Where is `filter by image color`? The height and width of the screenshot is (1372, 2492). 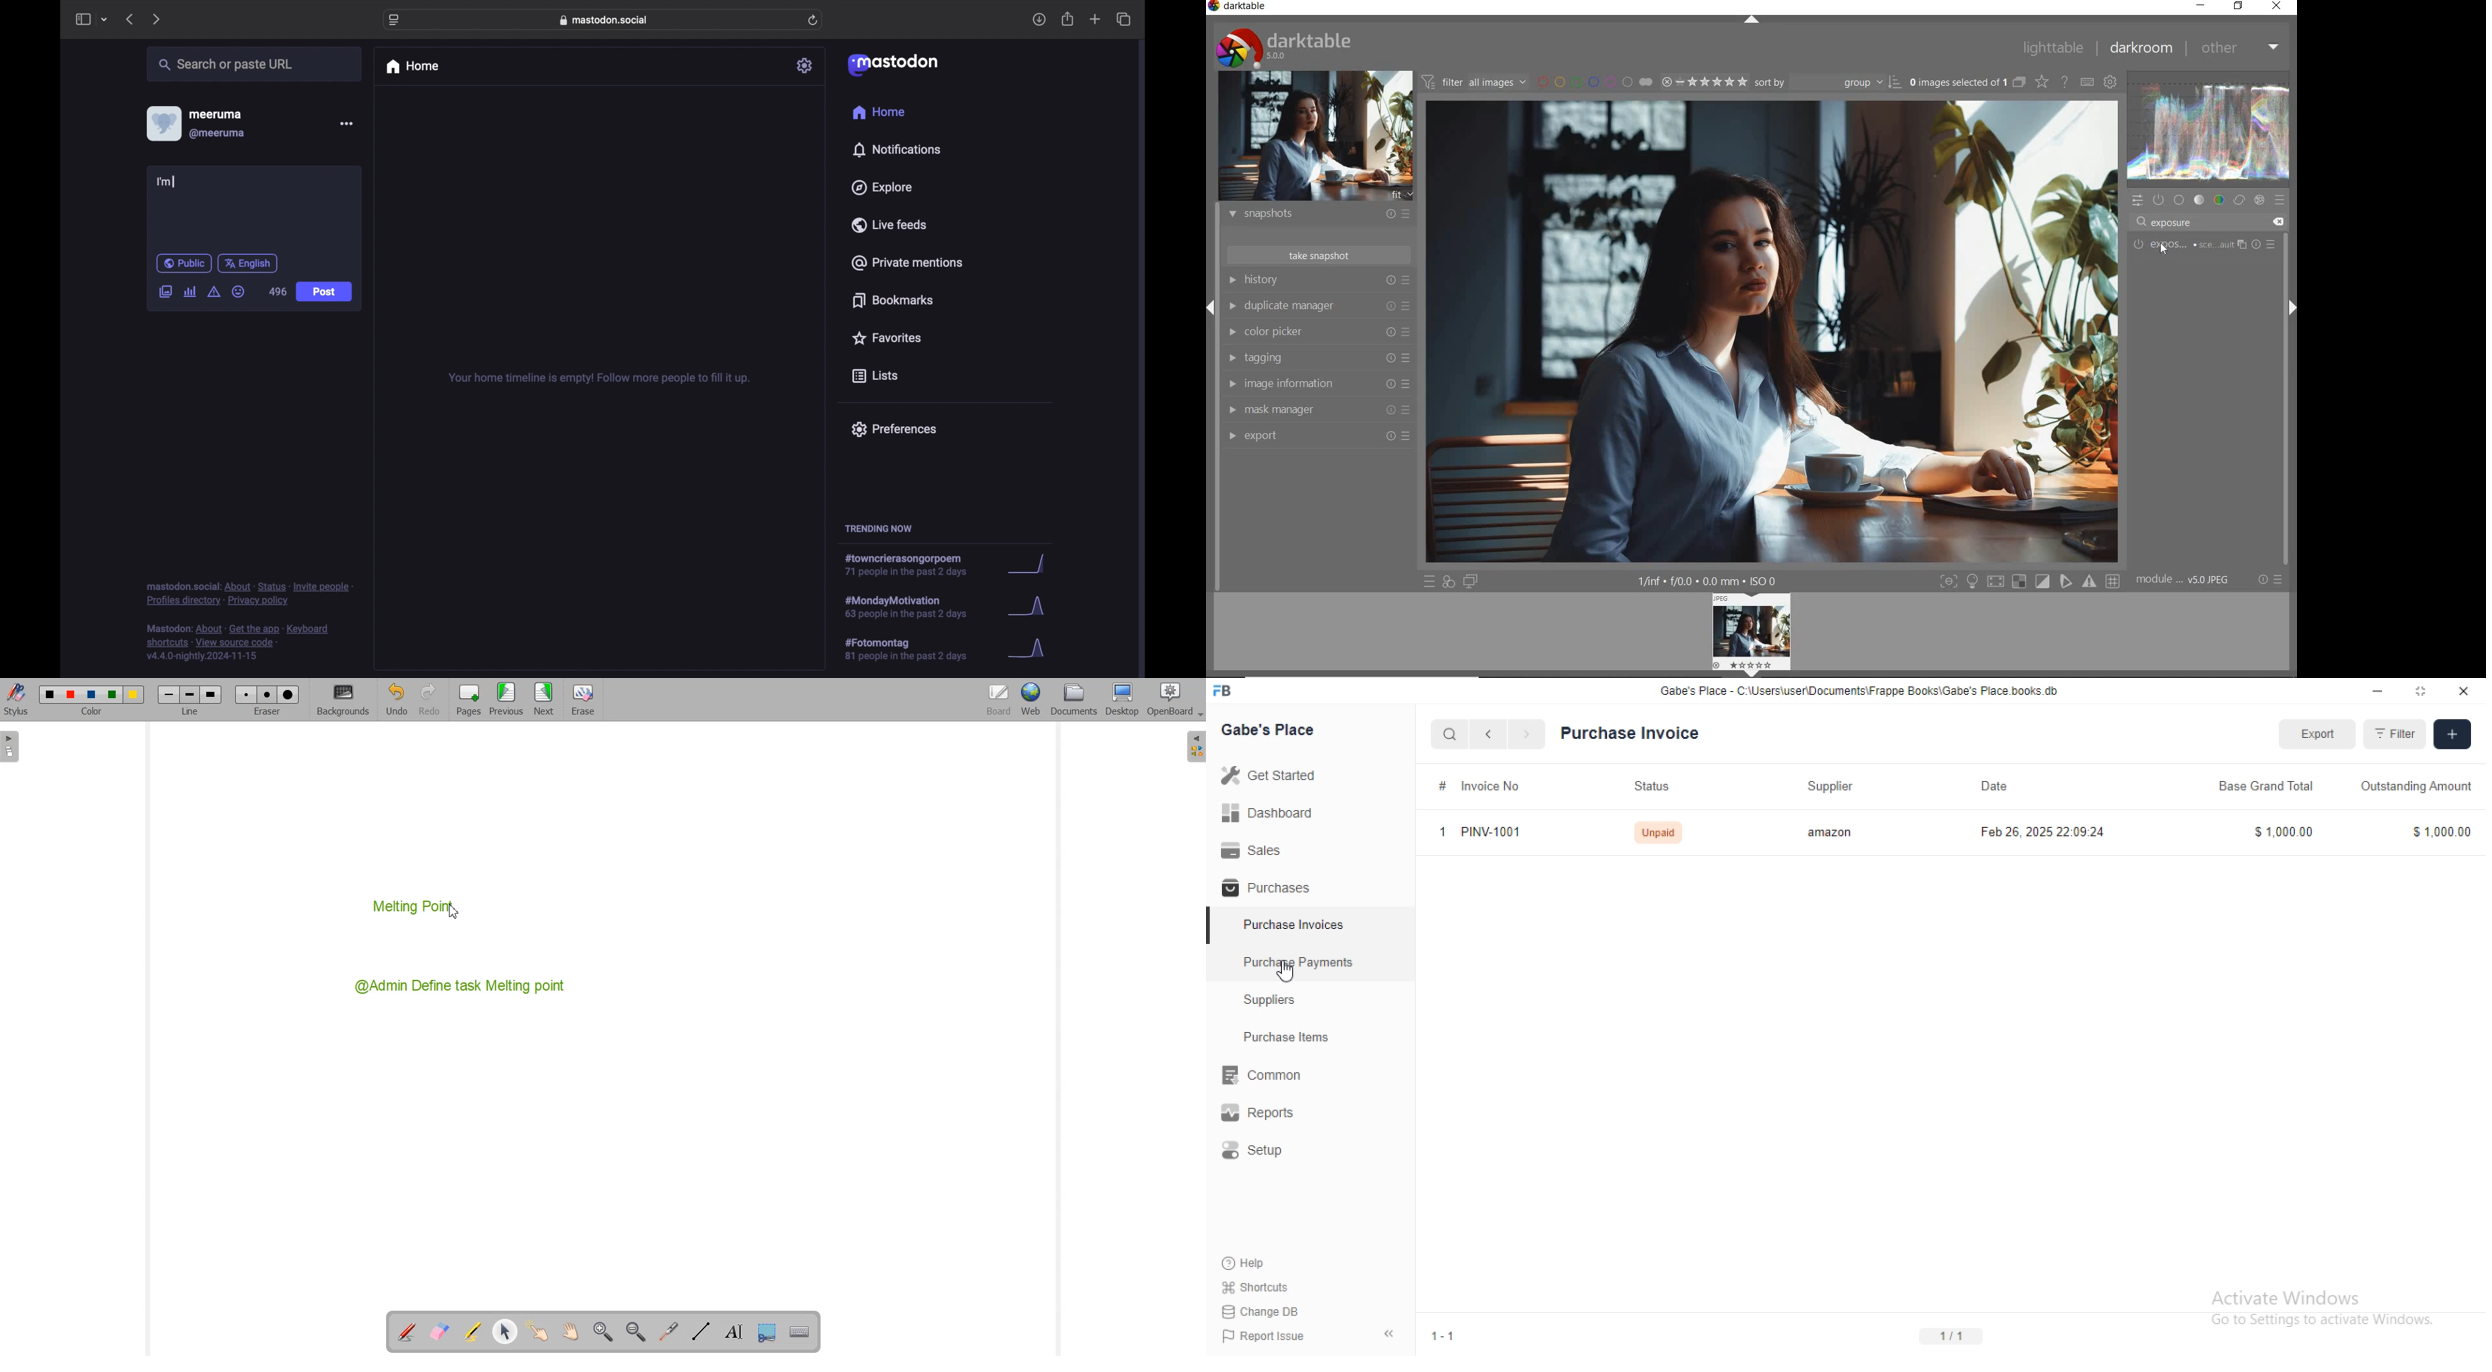 filter by image color is located at coordinates (1595, 82).